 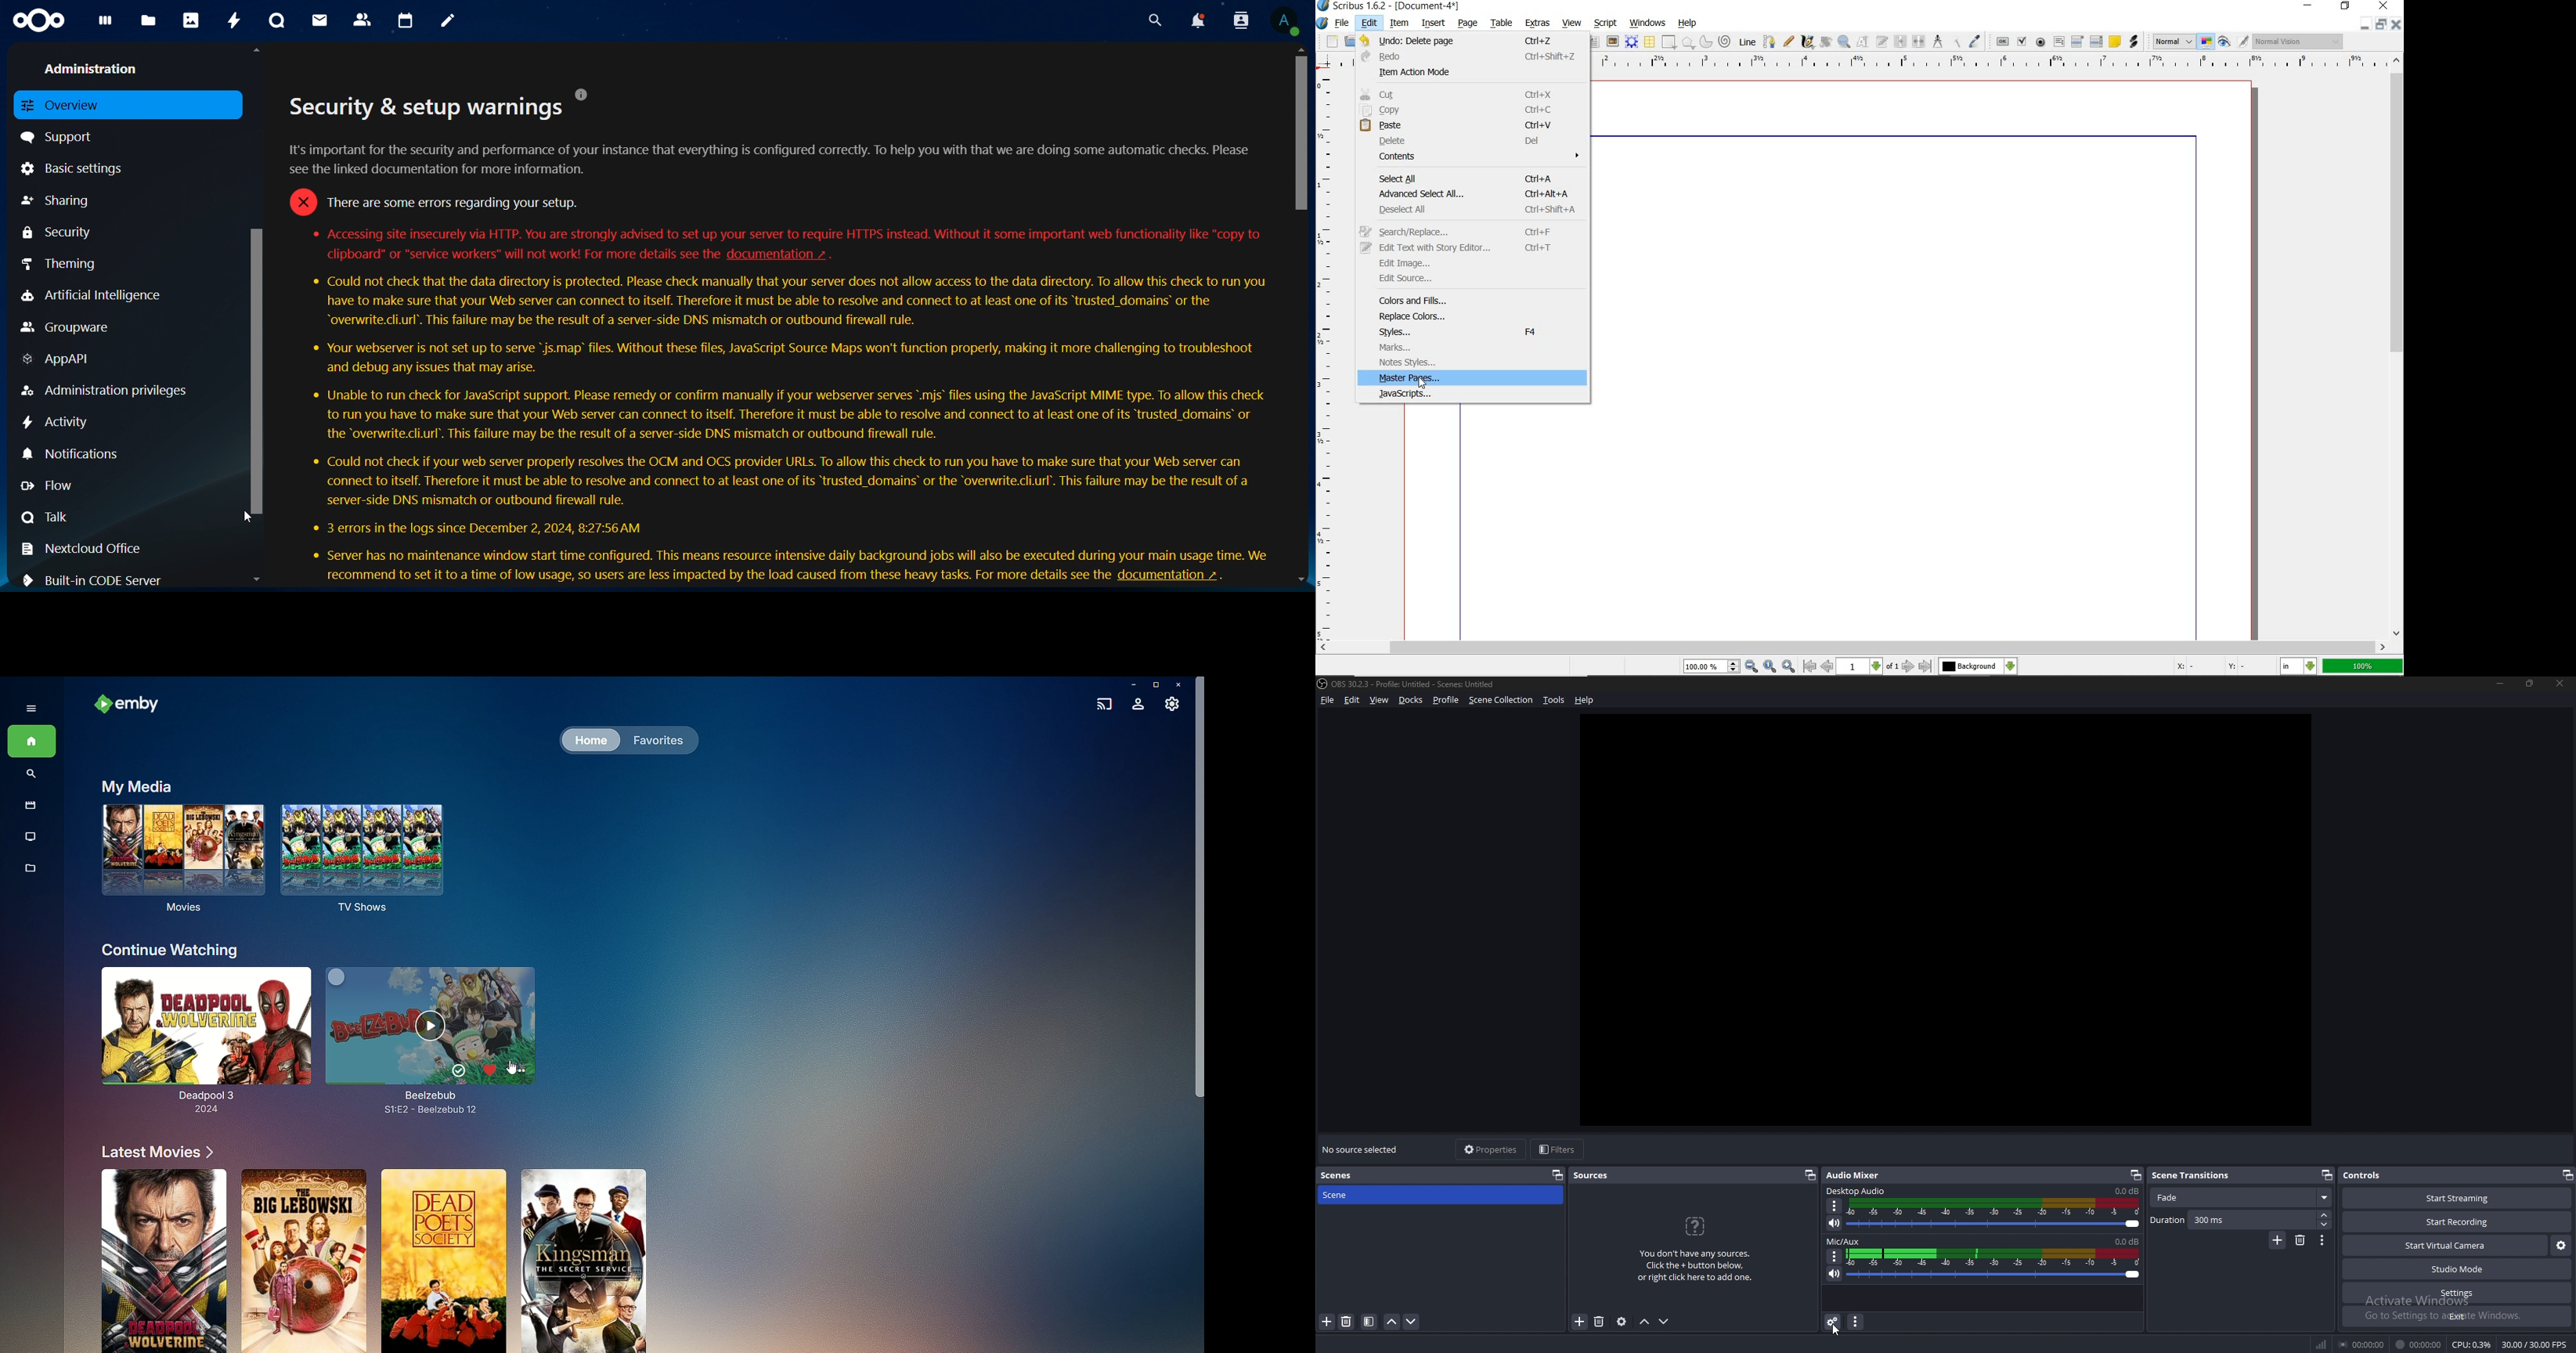 I want to click on sources, so click(x=1597, y=1176).